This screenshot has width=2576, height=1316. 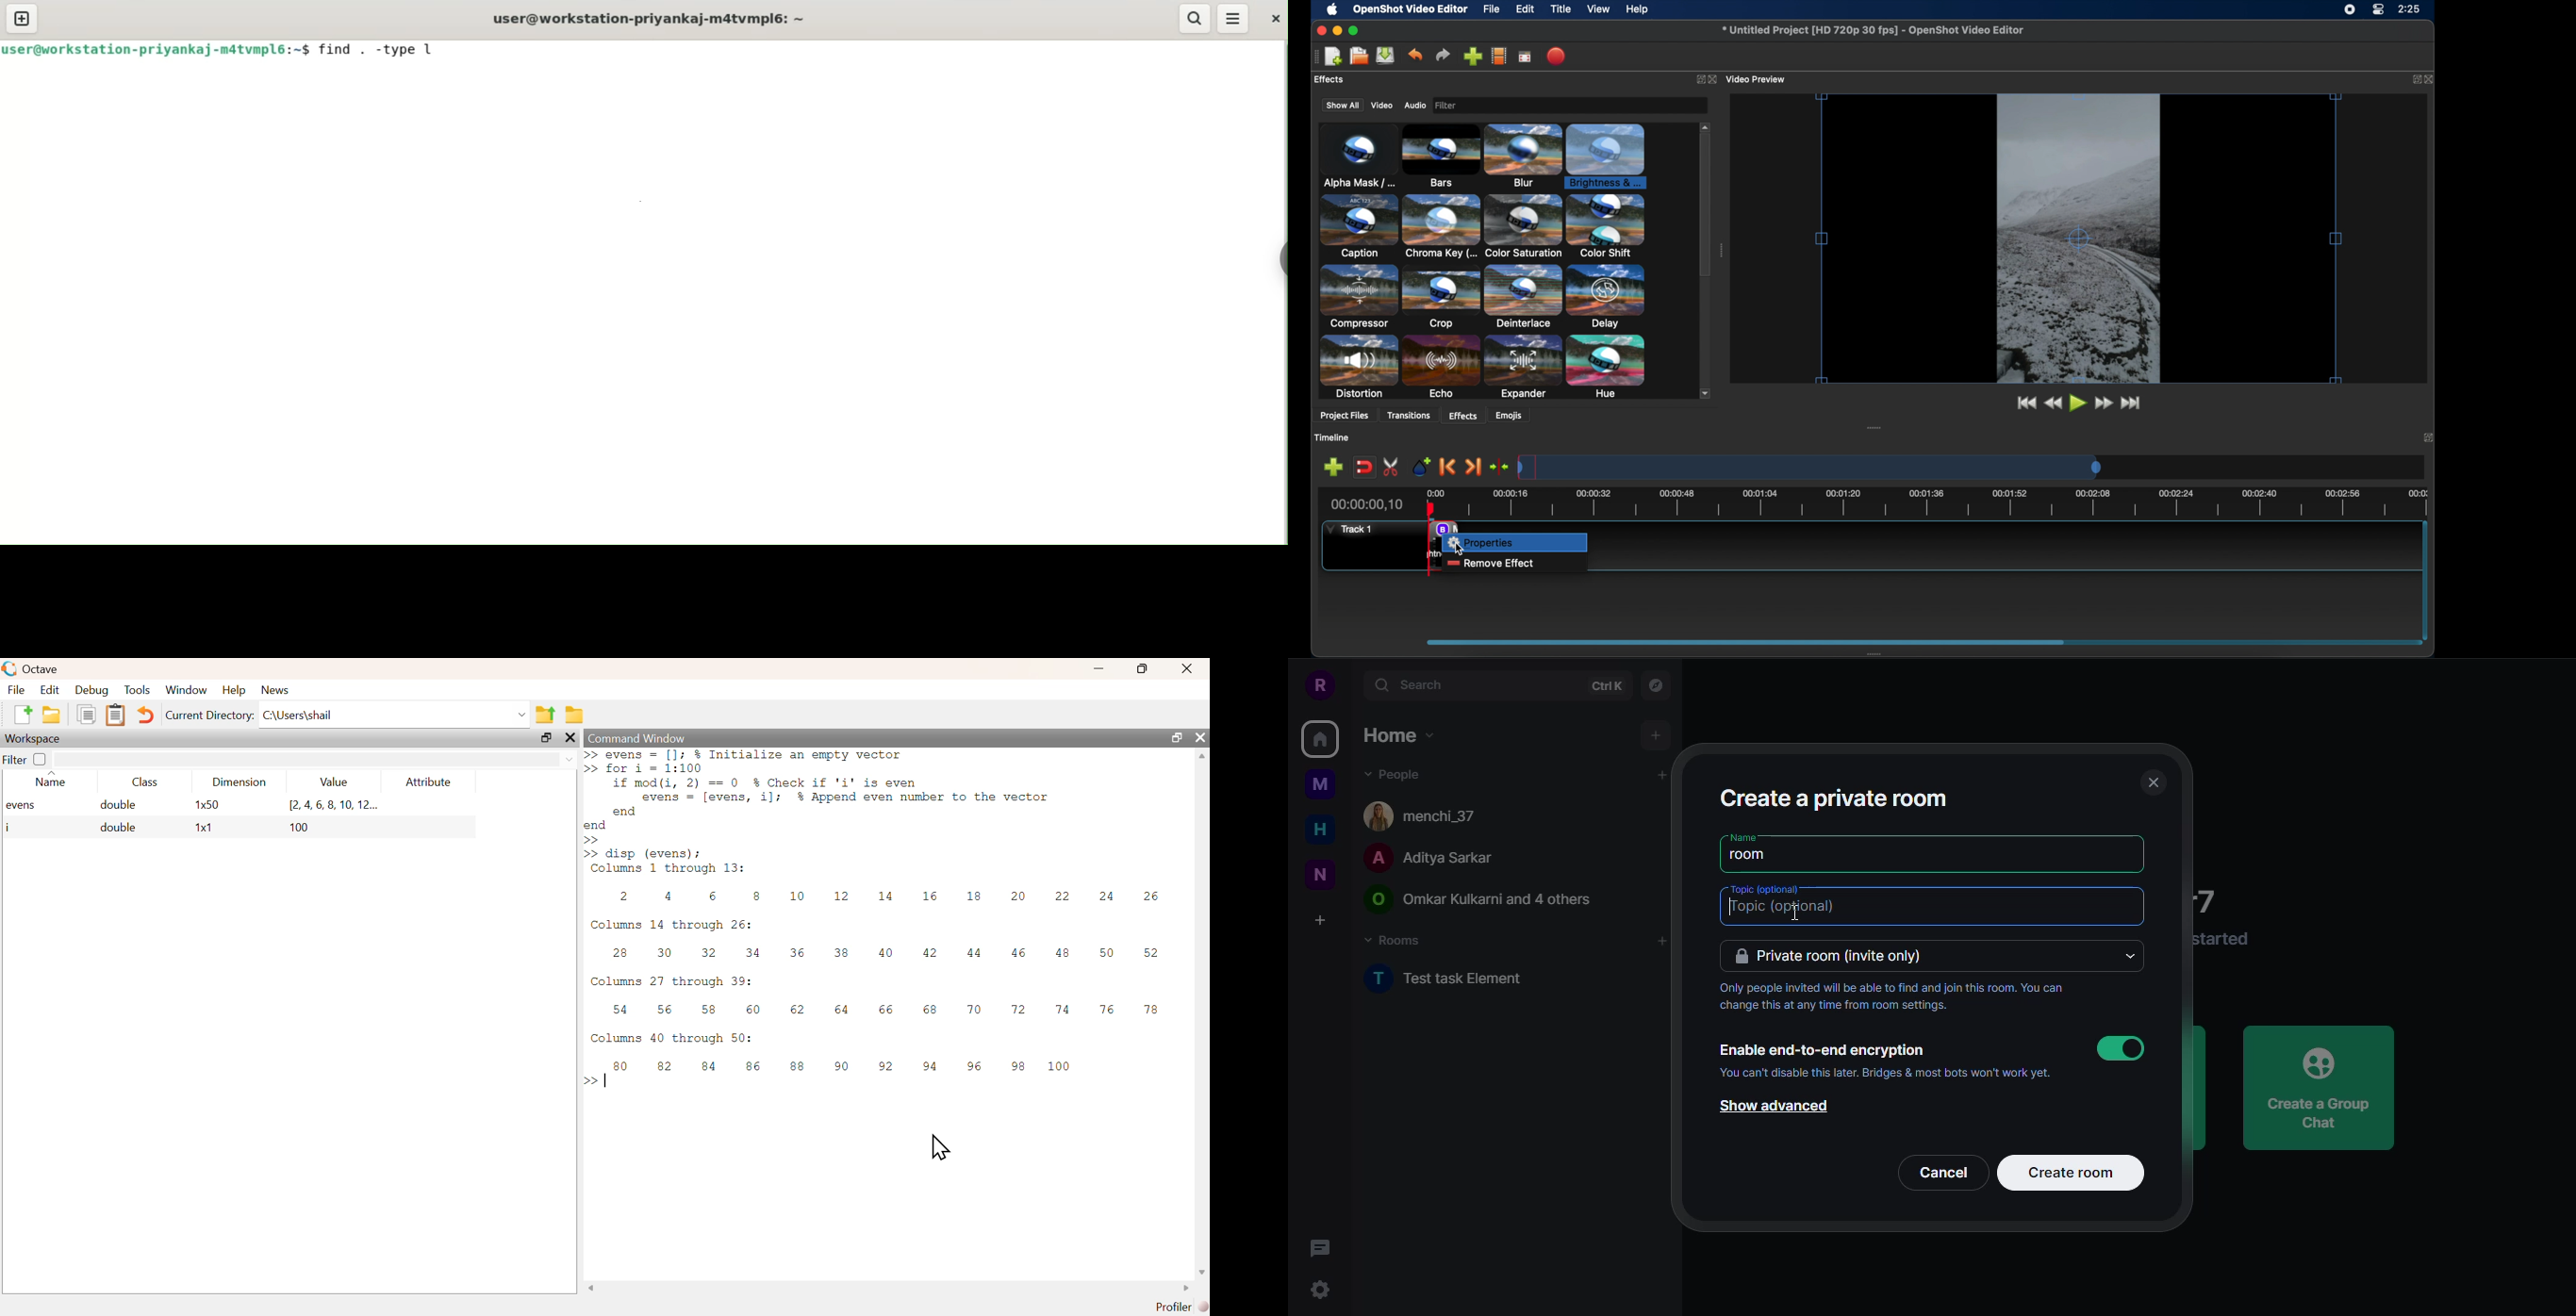 What do you see at coordinates (1705, 126) in the screenshot?
I see `scroll up arrow` at bounding box center [1705, 126].